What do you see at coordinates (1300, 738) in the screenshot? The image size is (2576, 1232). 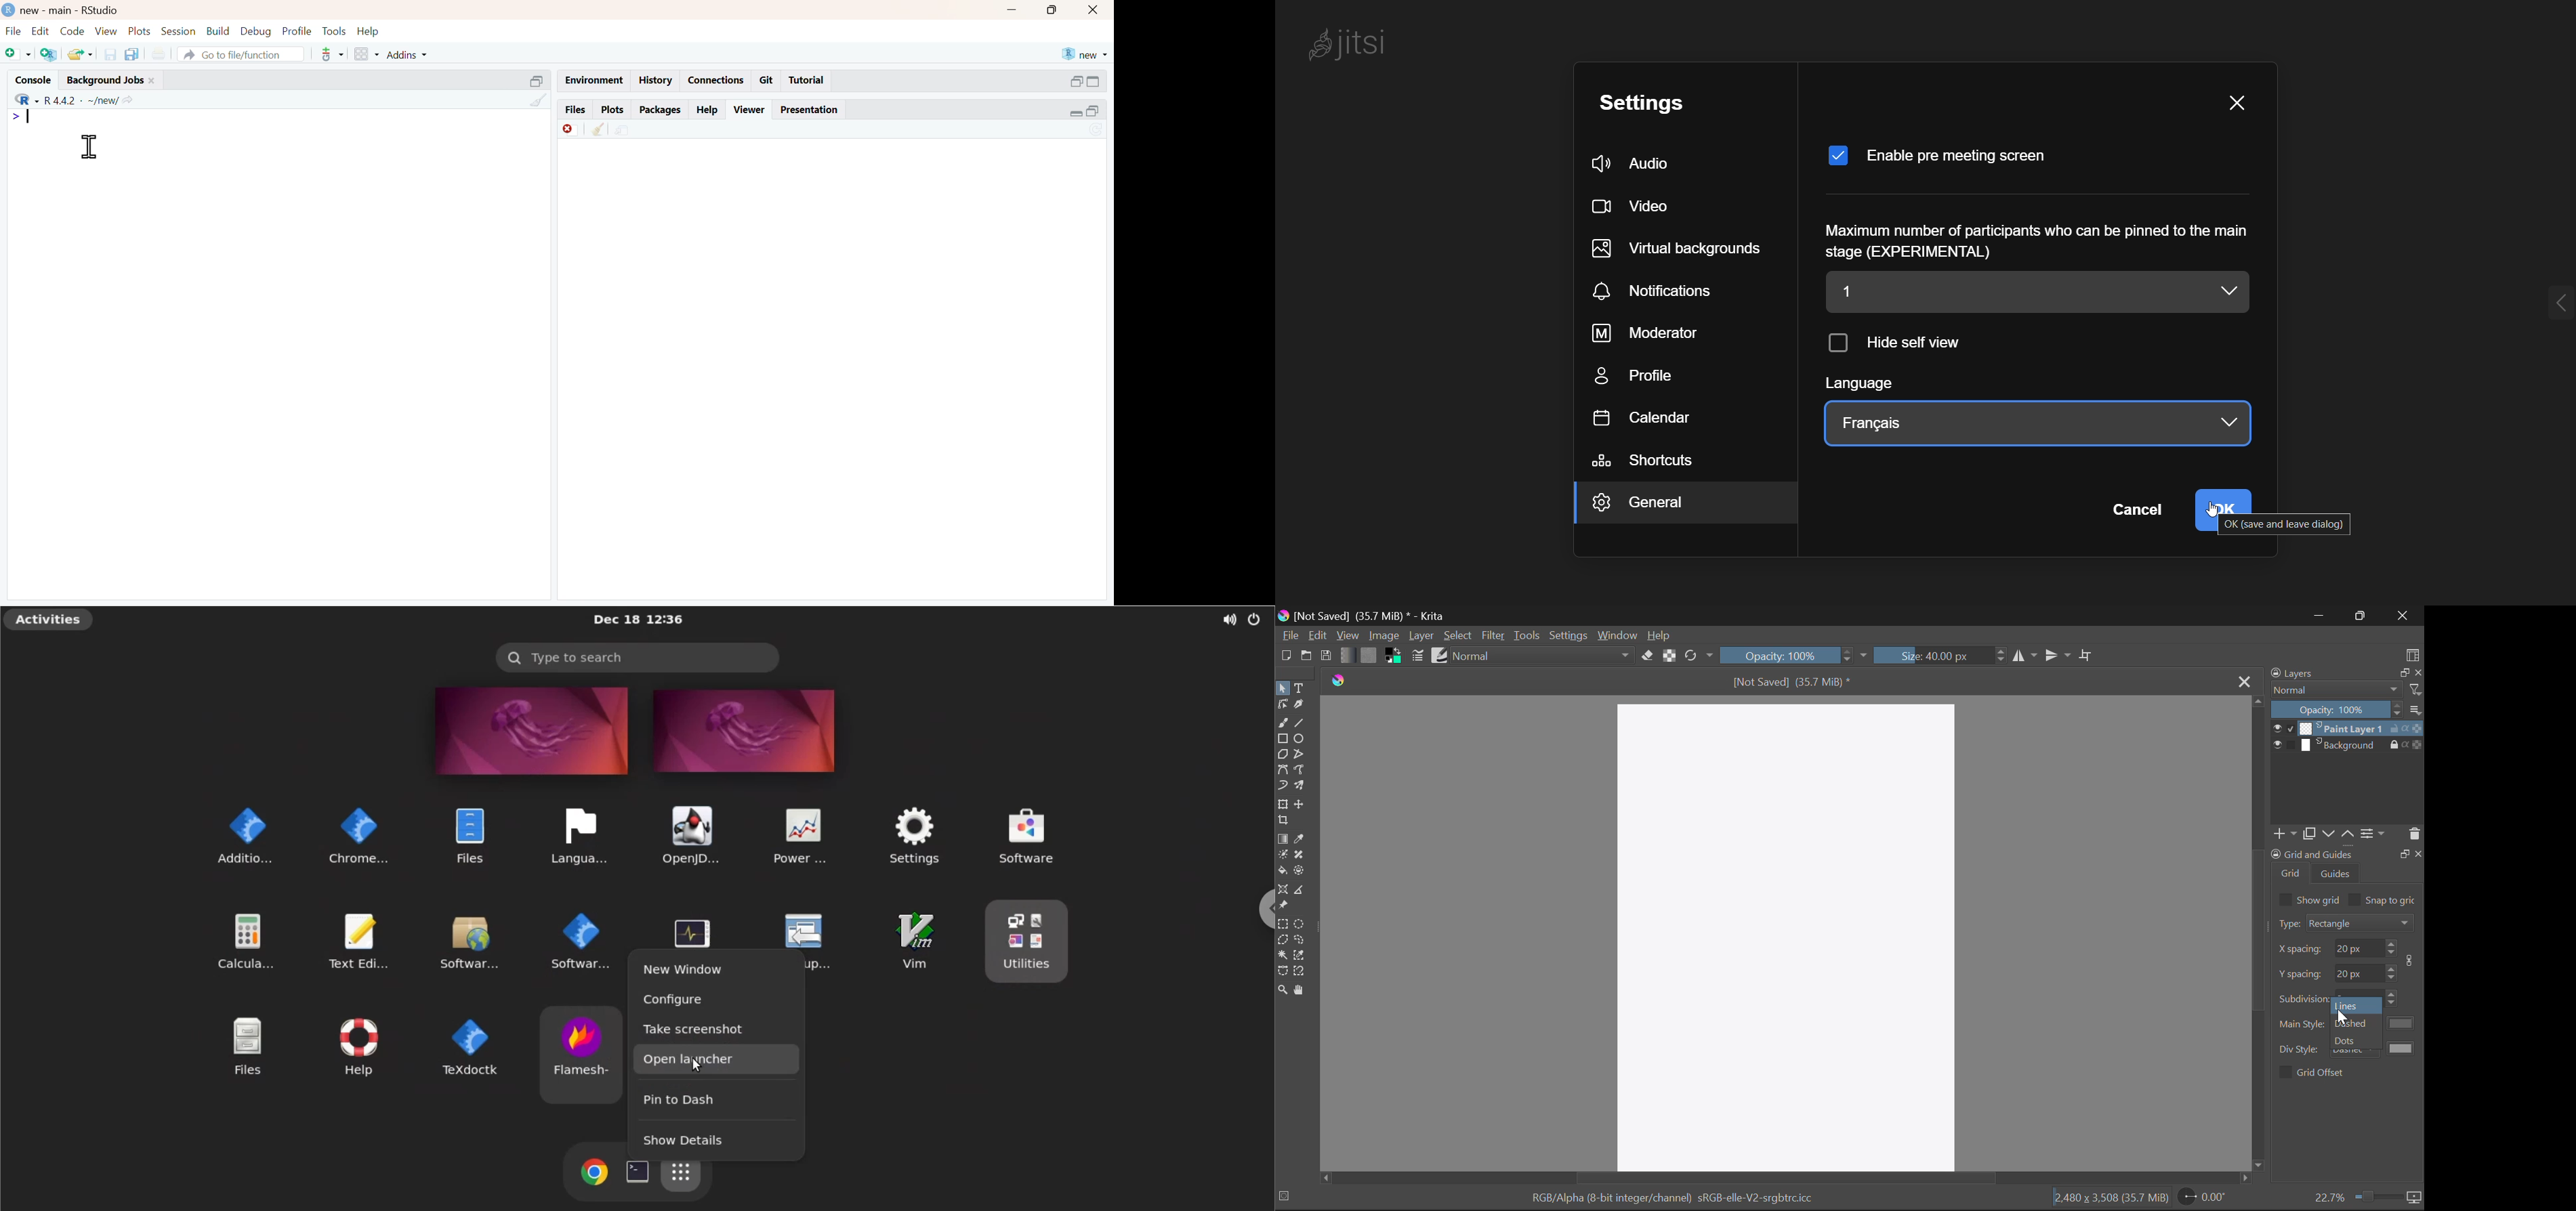 I see `Elipses` at bounding box center [1300, 738].